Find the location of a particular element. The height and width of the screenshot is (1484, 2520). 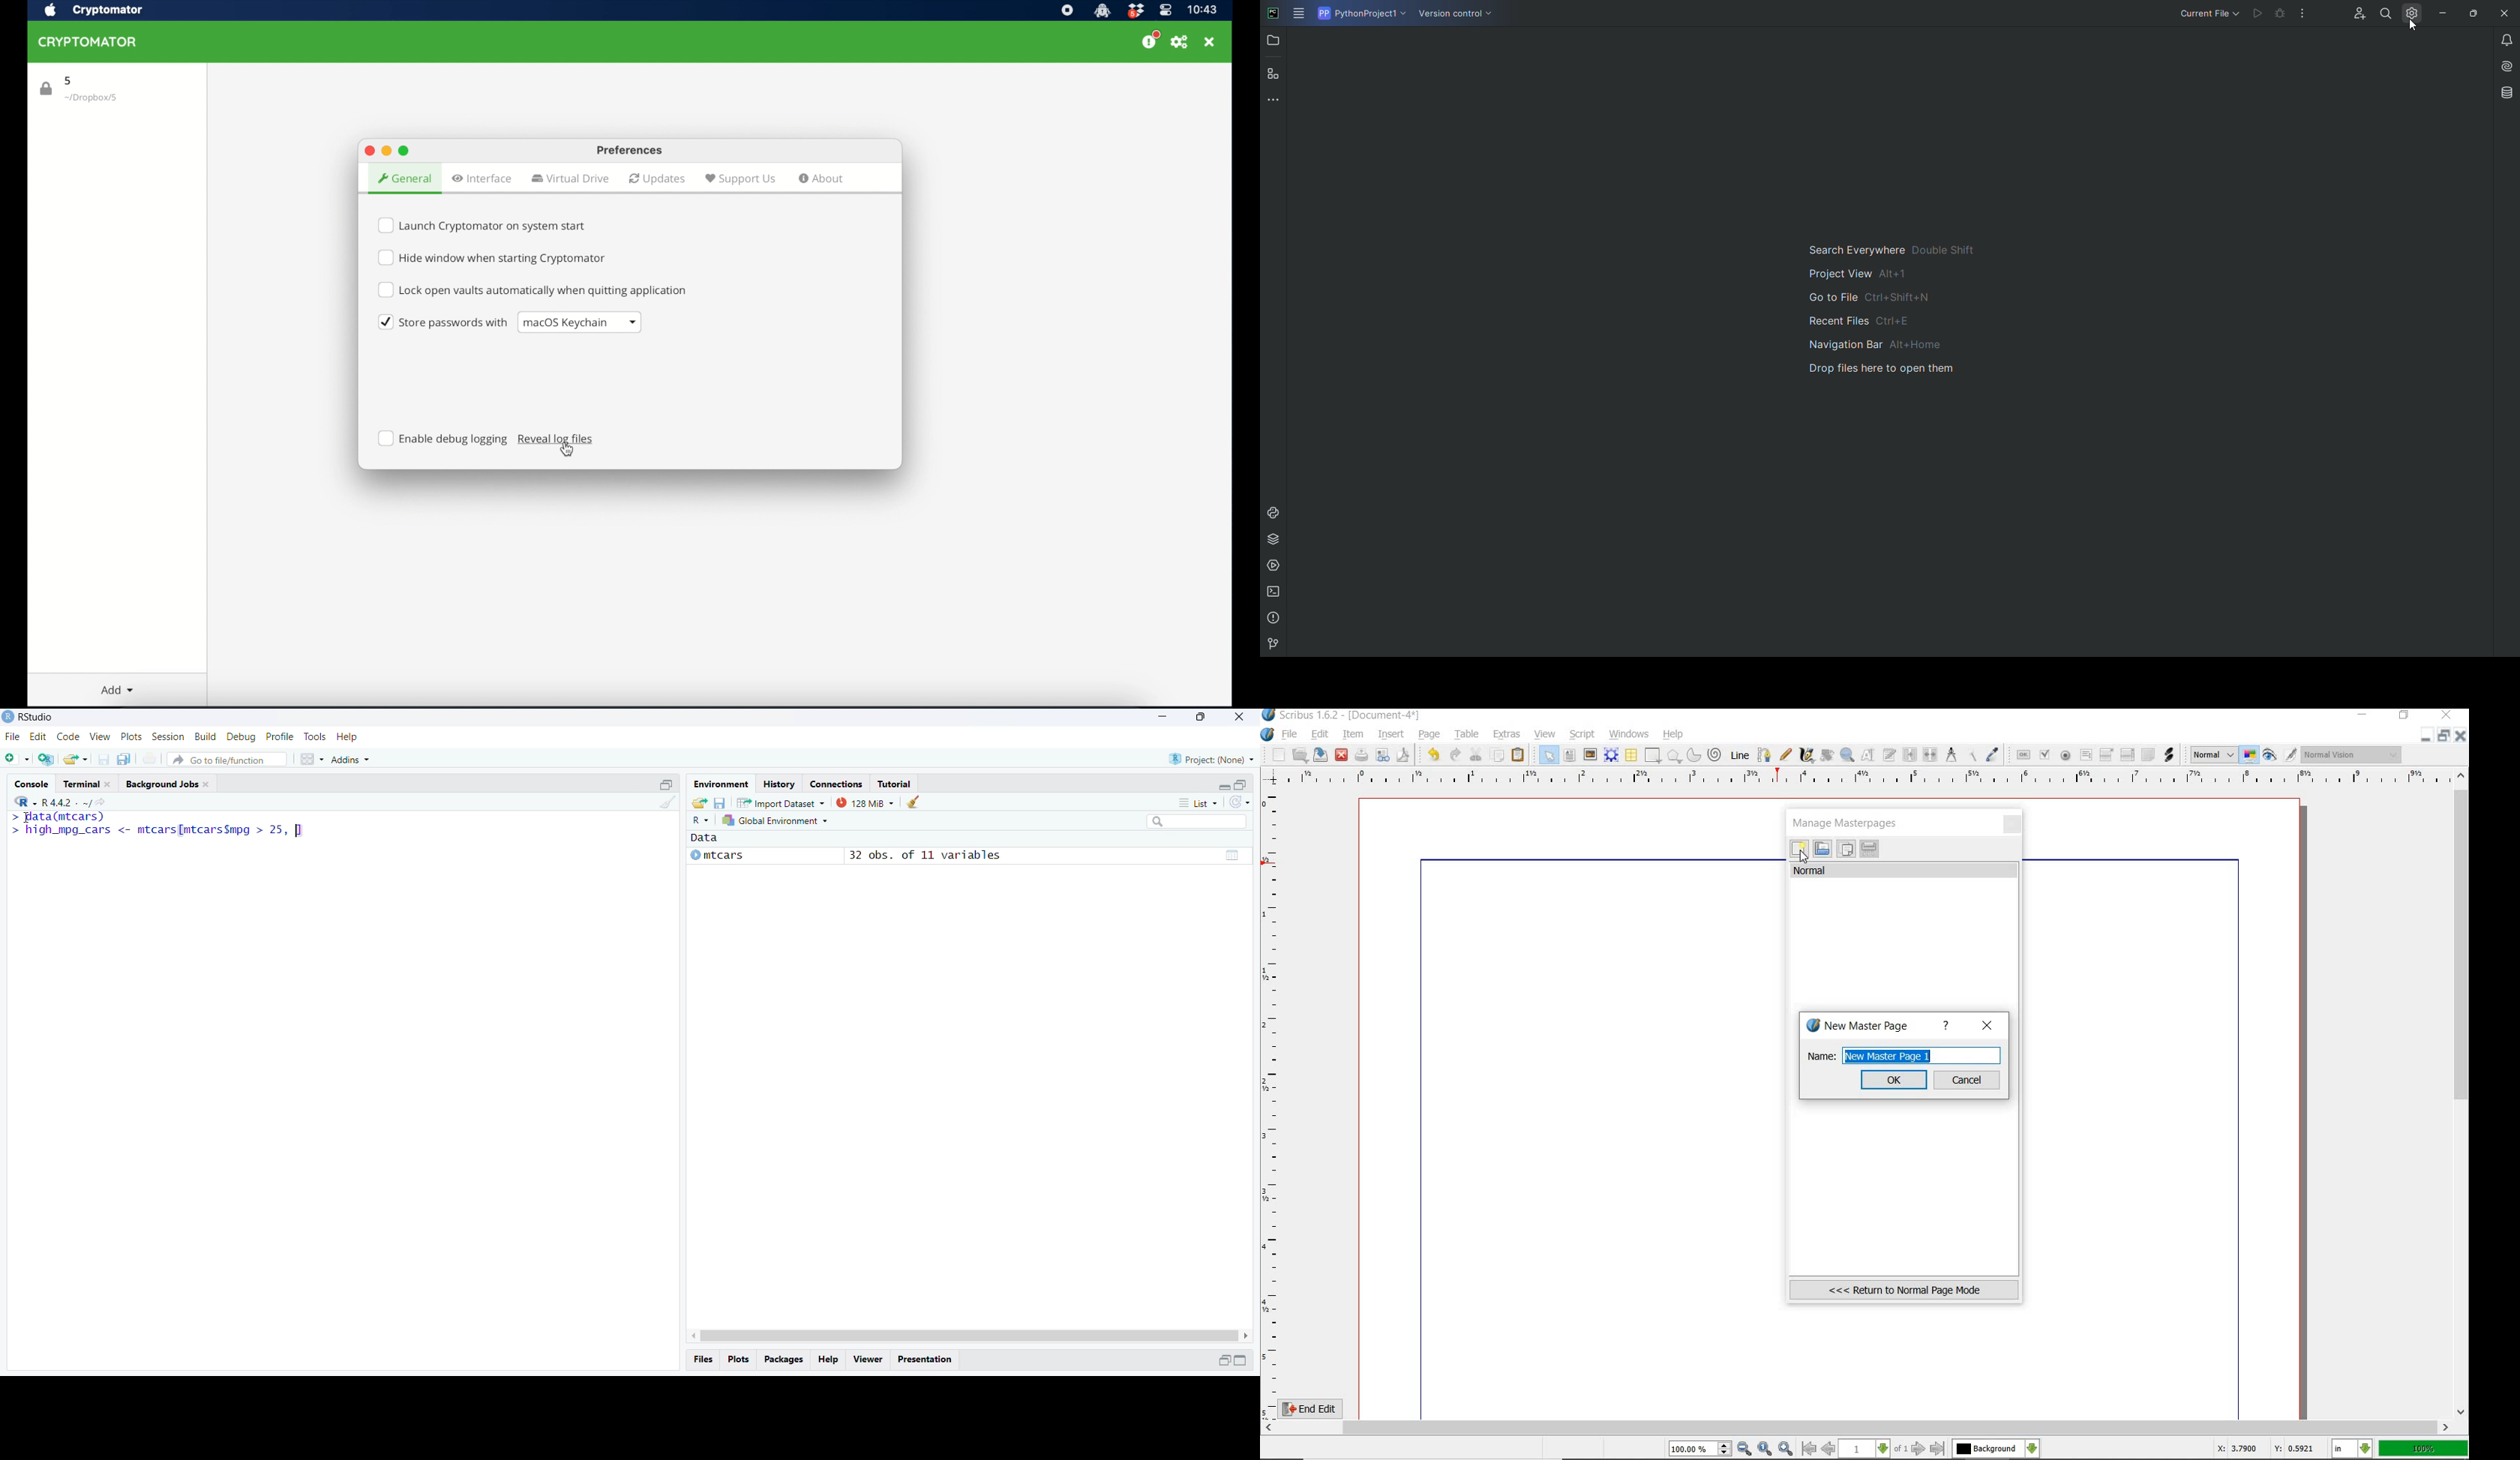

go to previous page is located at coordinates (1830, 1449).